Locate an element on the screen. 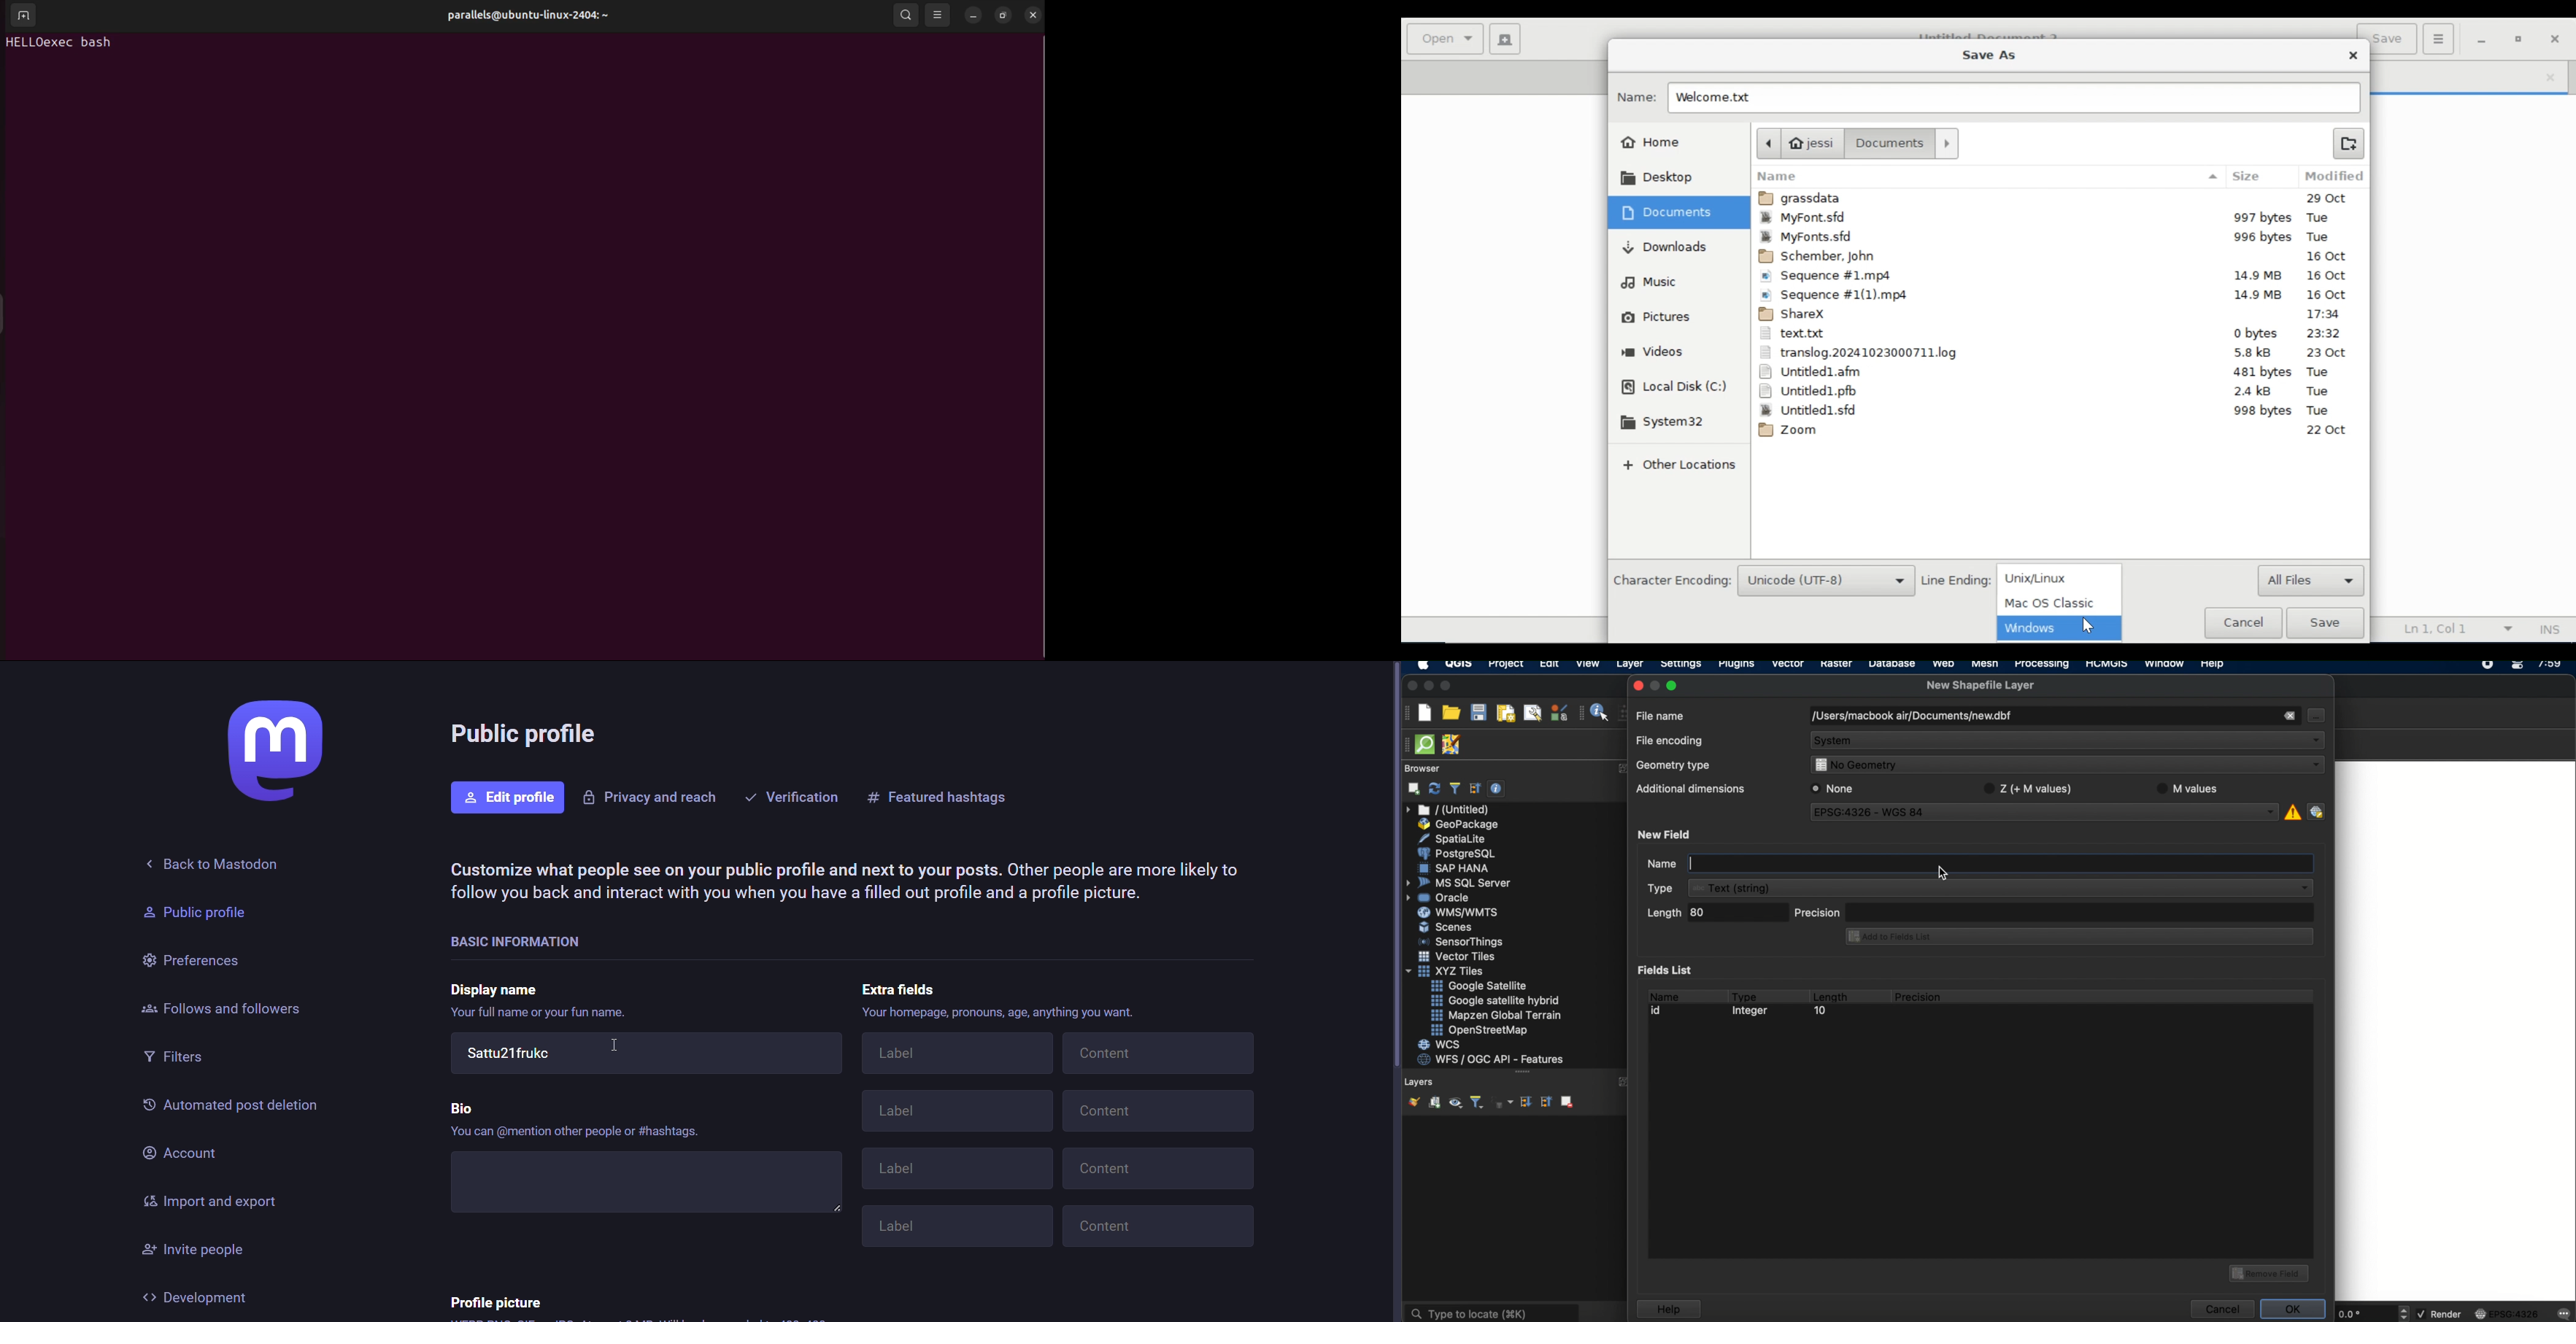 The width and height of the screenshot is (2576, 1344). Content  is located at coordinates (1159, 1111).